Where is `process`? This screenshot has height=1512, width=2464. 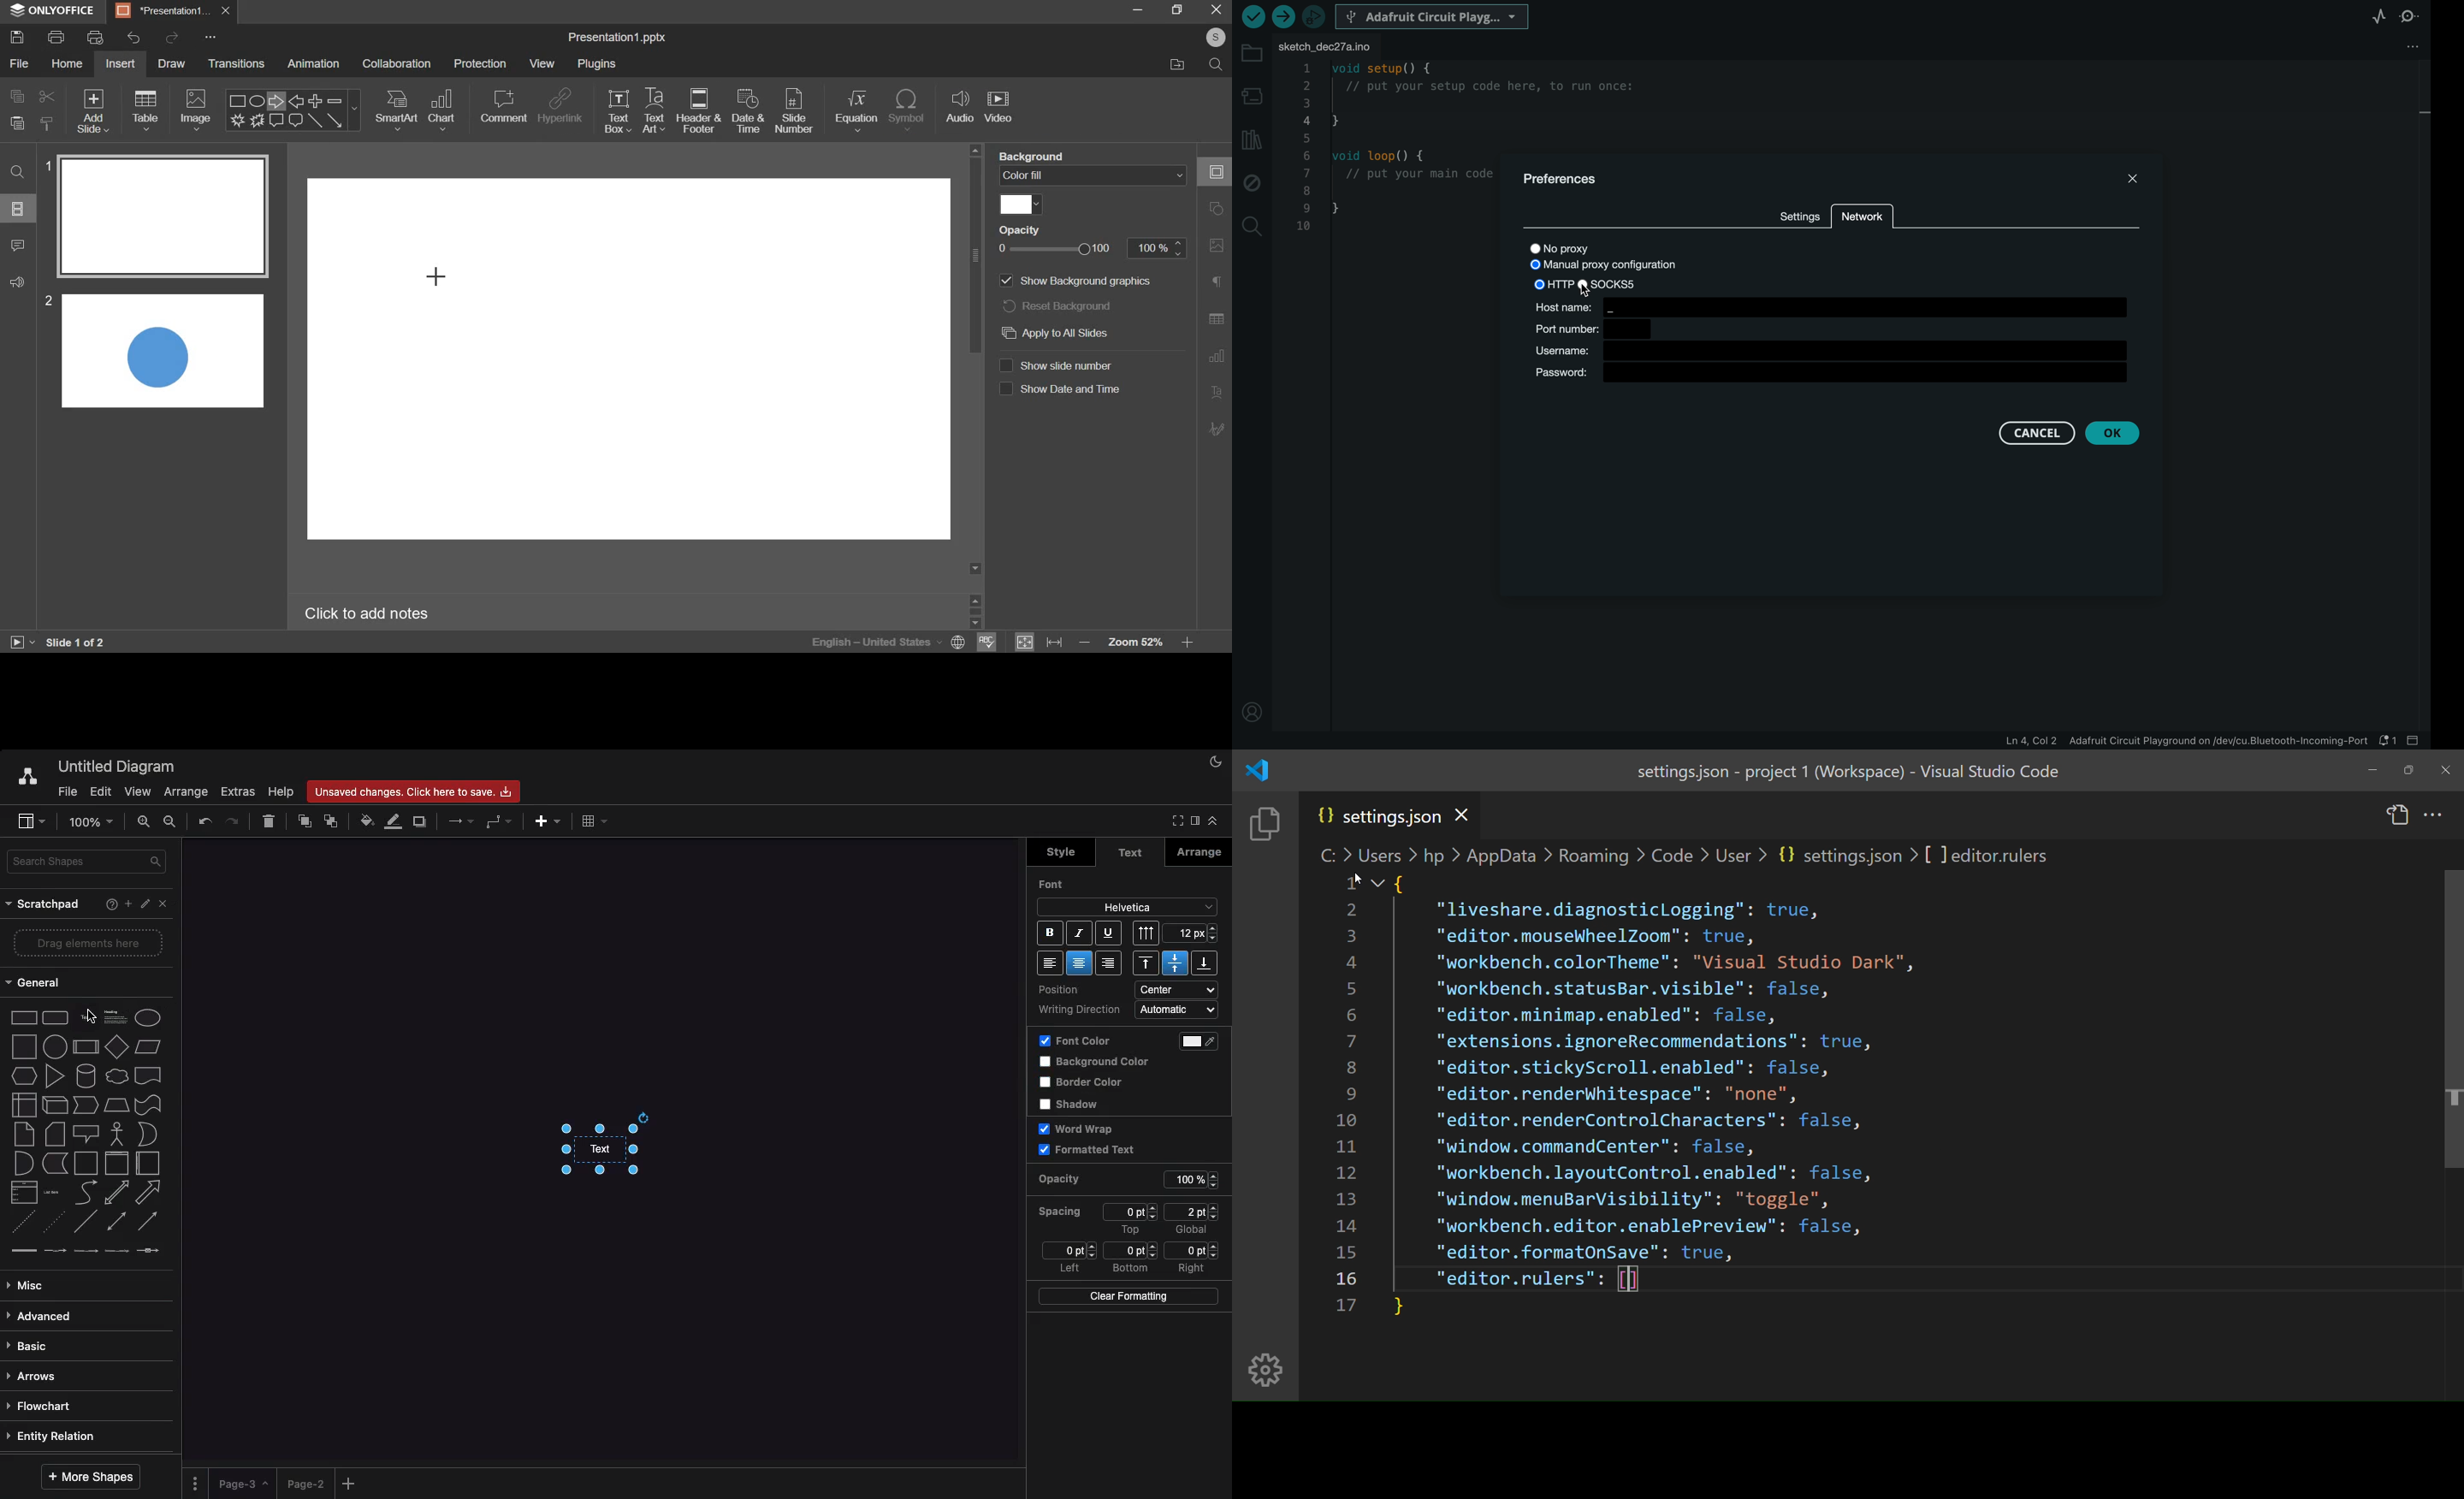 process is located at coordinates (86, 1047).